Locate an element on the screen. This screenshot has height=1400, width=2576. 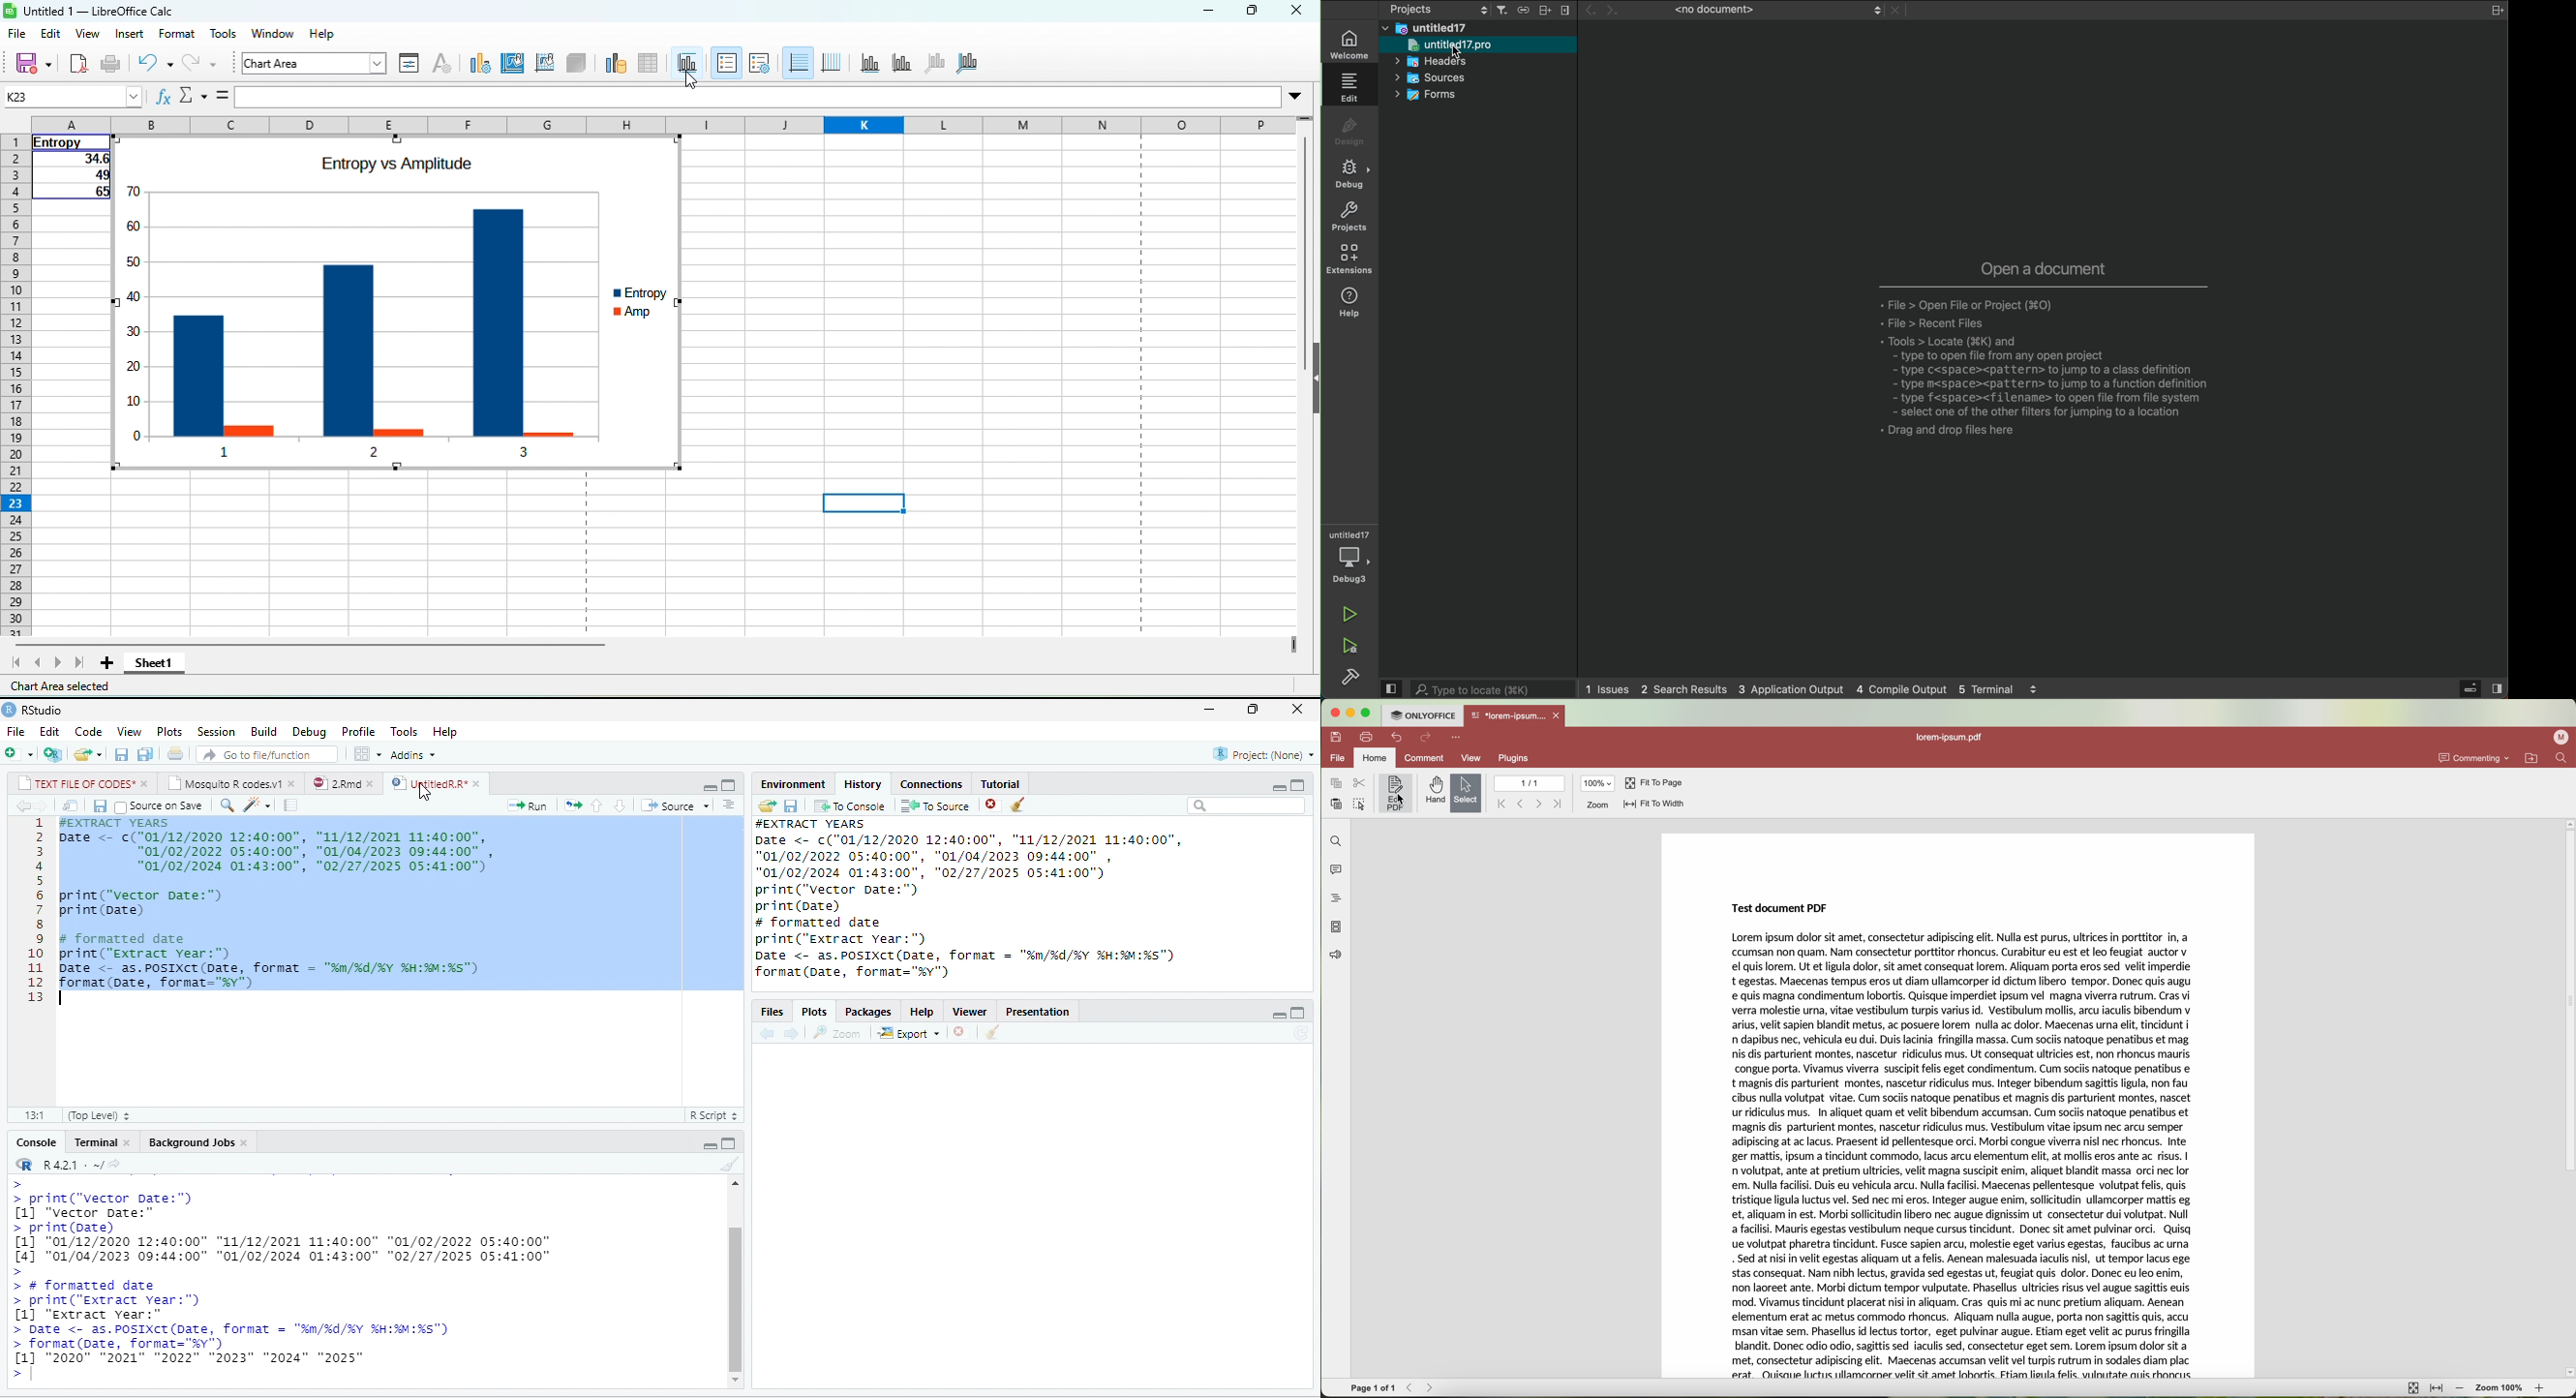
*lorem-ipsum.... is located at coordinates (1508, 714).